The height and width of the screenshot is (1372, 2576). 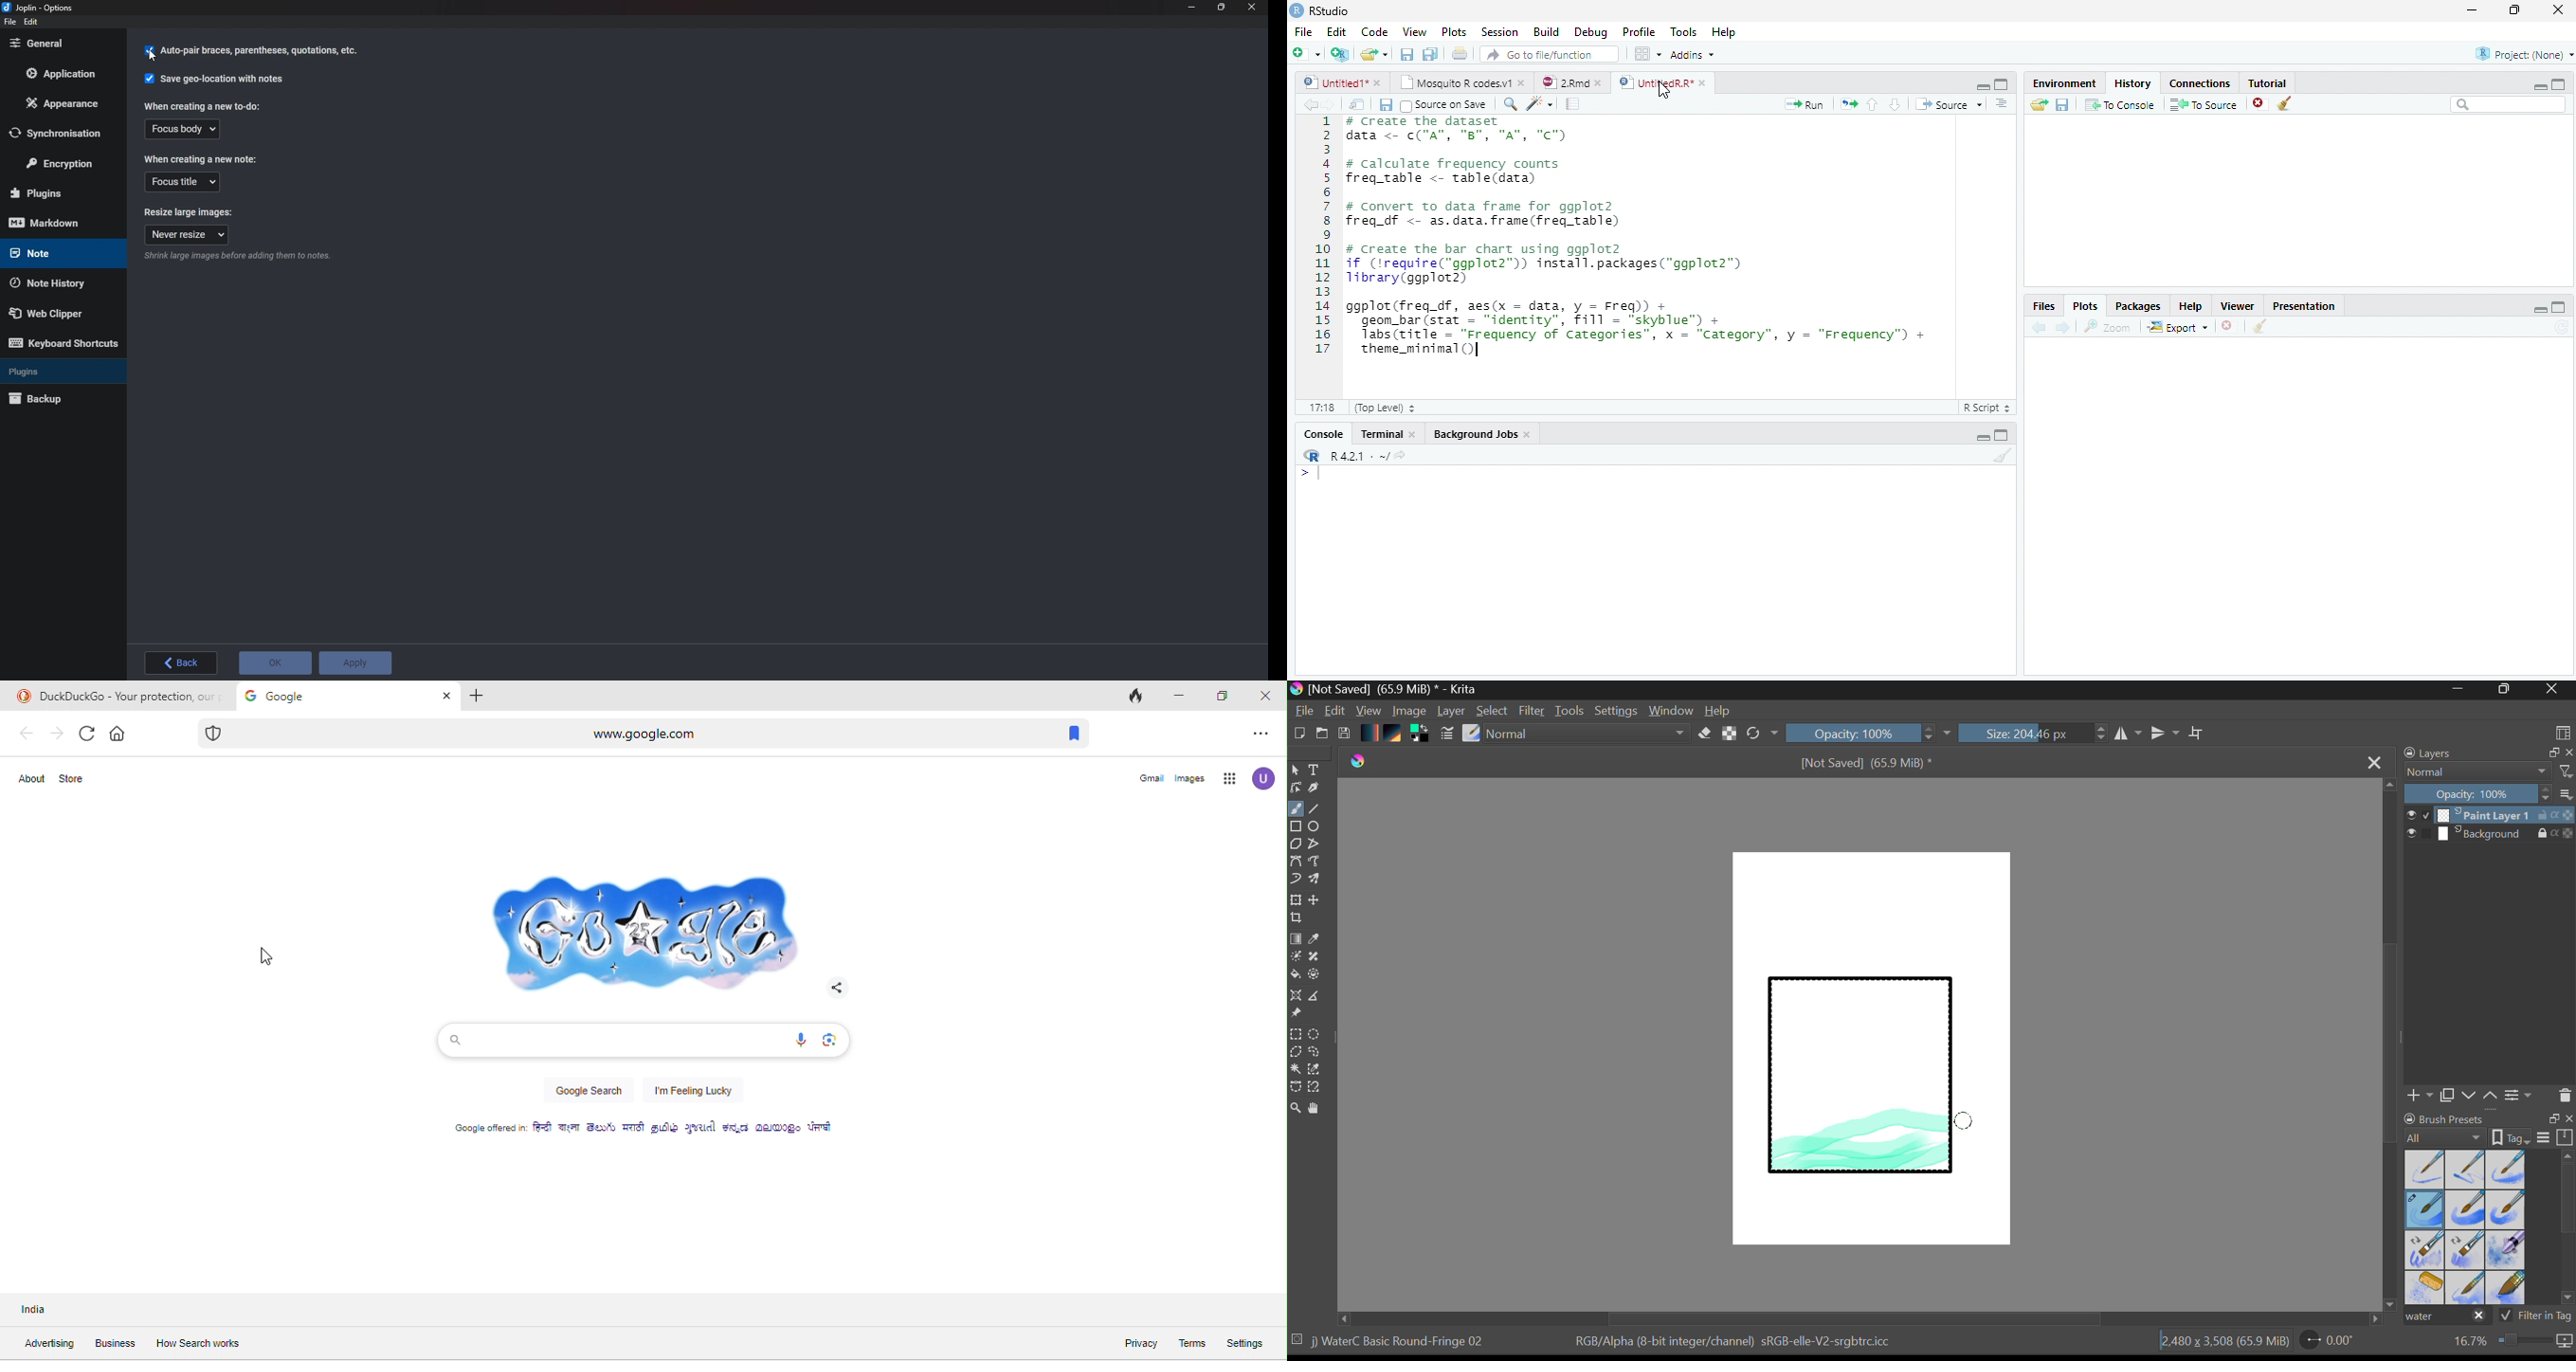 What do you see at coordinates (2198, 83) in the screenshot?
I see `Connections` at bounding box center [2198, 83].